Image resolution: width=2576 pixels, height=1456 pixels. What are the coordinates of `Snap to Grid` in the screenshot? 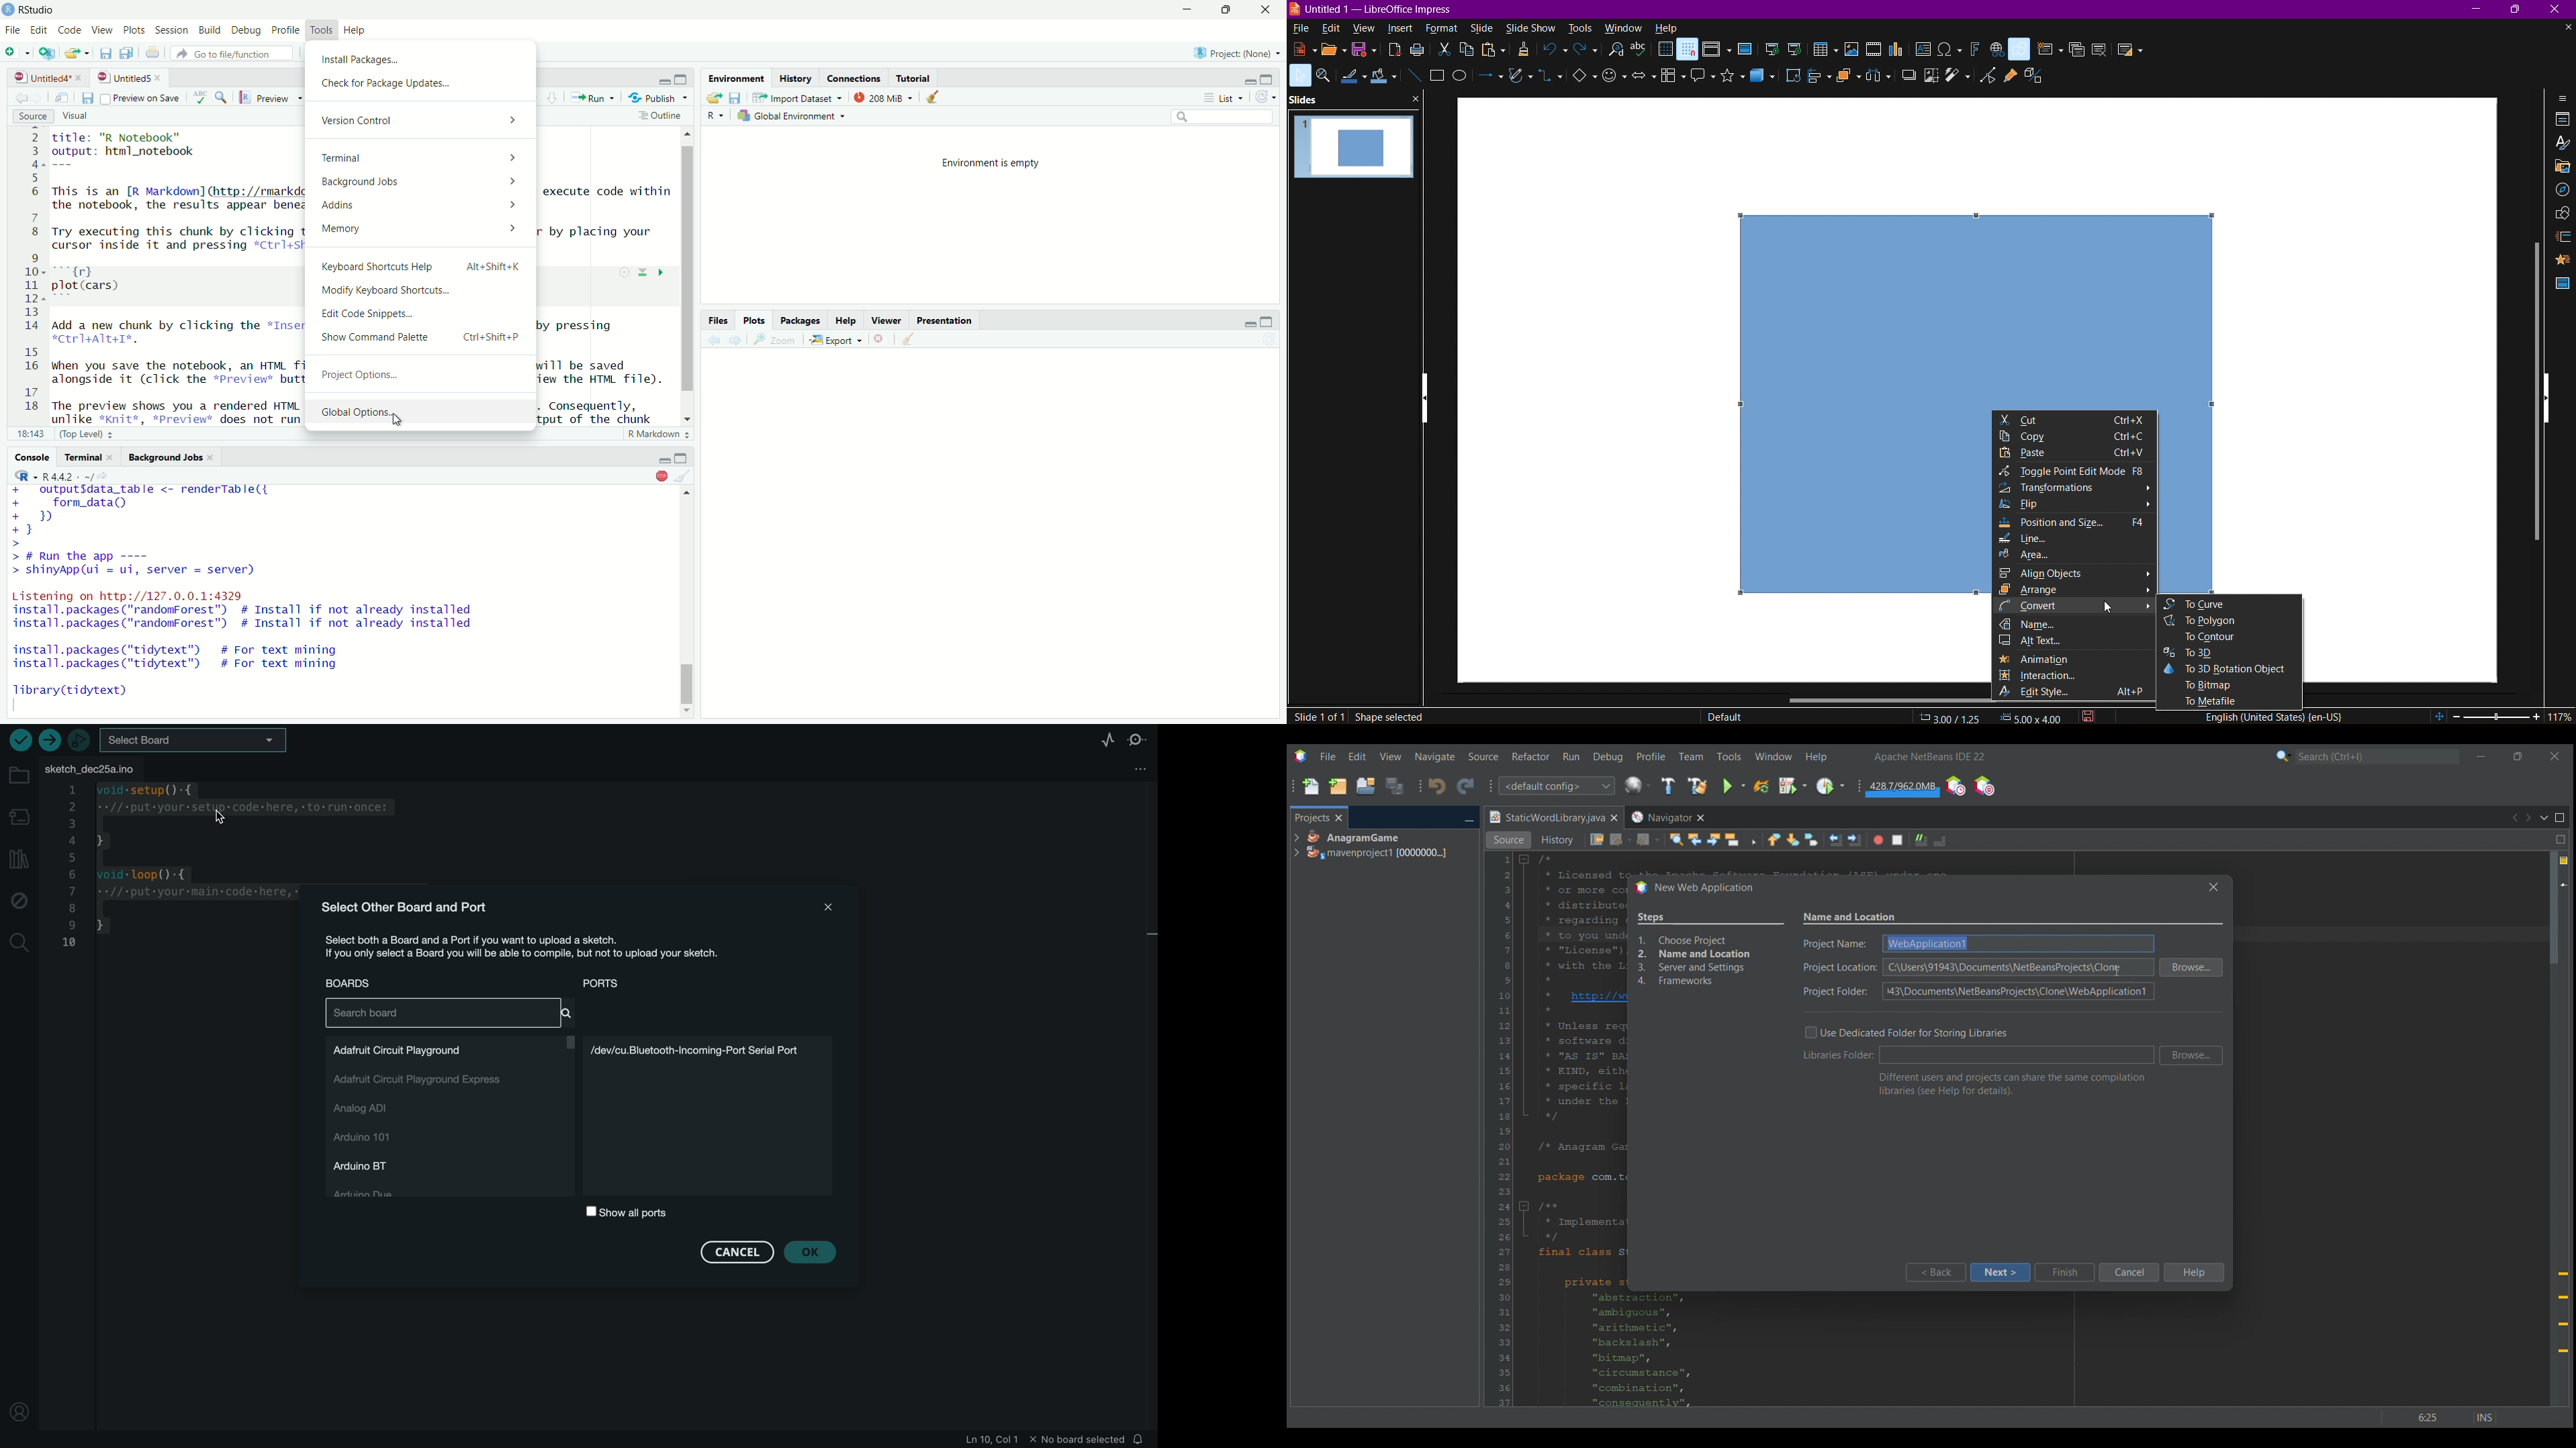 It's located at (1688, 50).